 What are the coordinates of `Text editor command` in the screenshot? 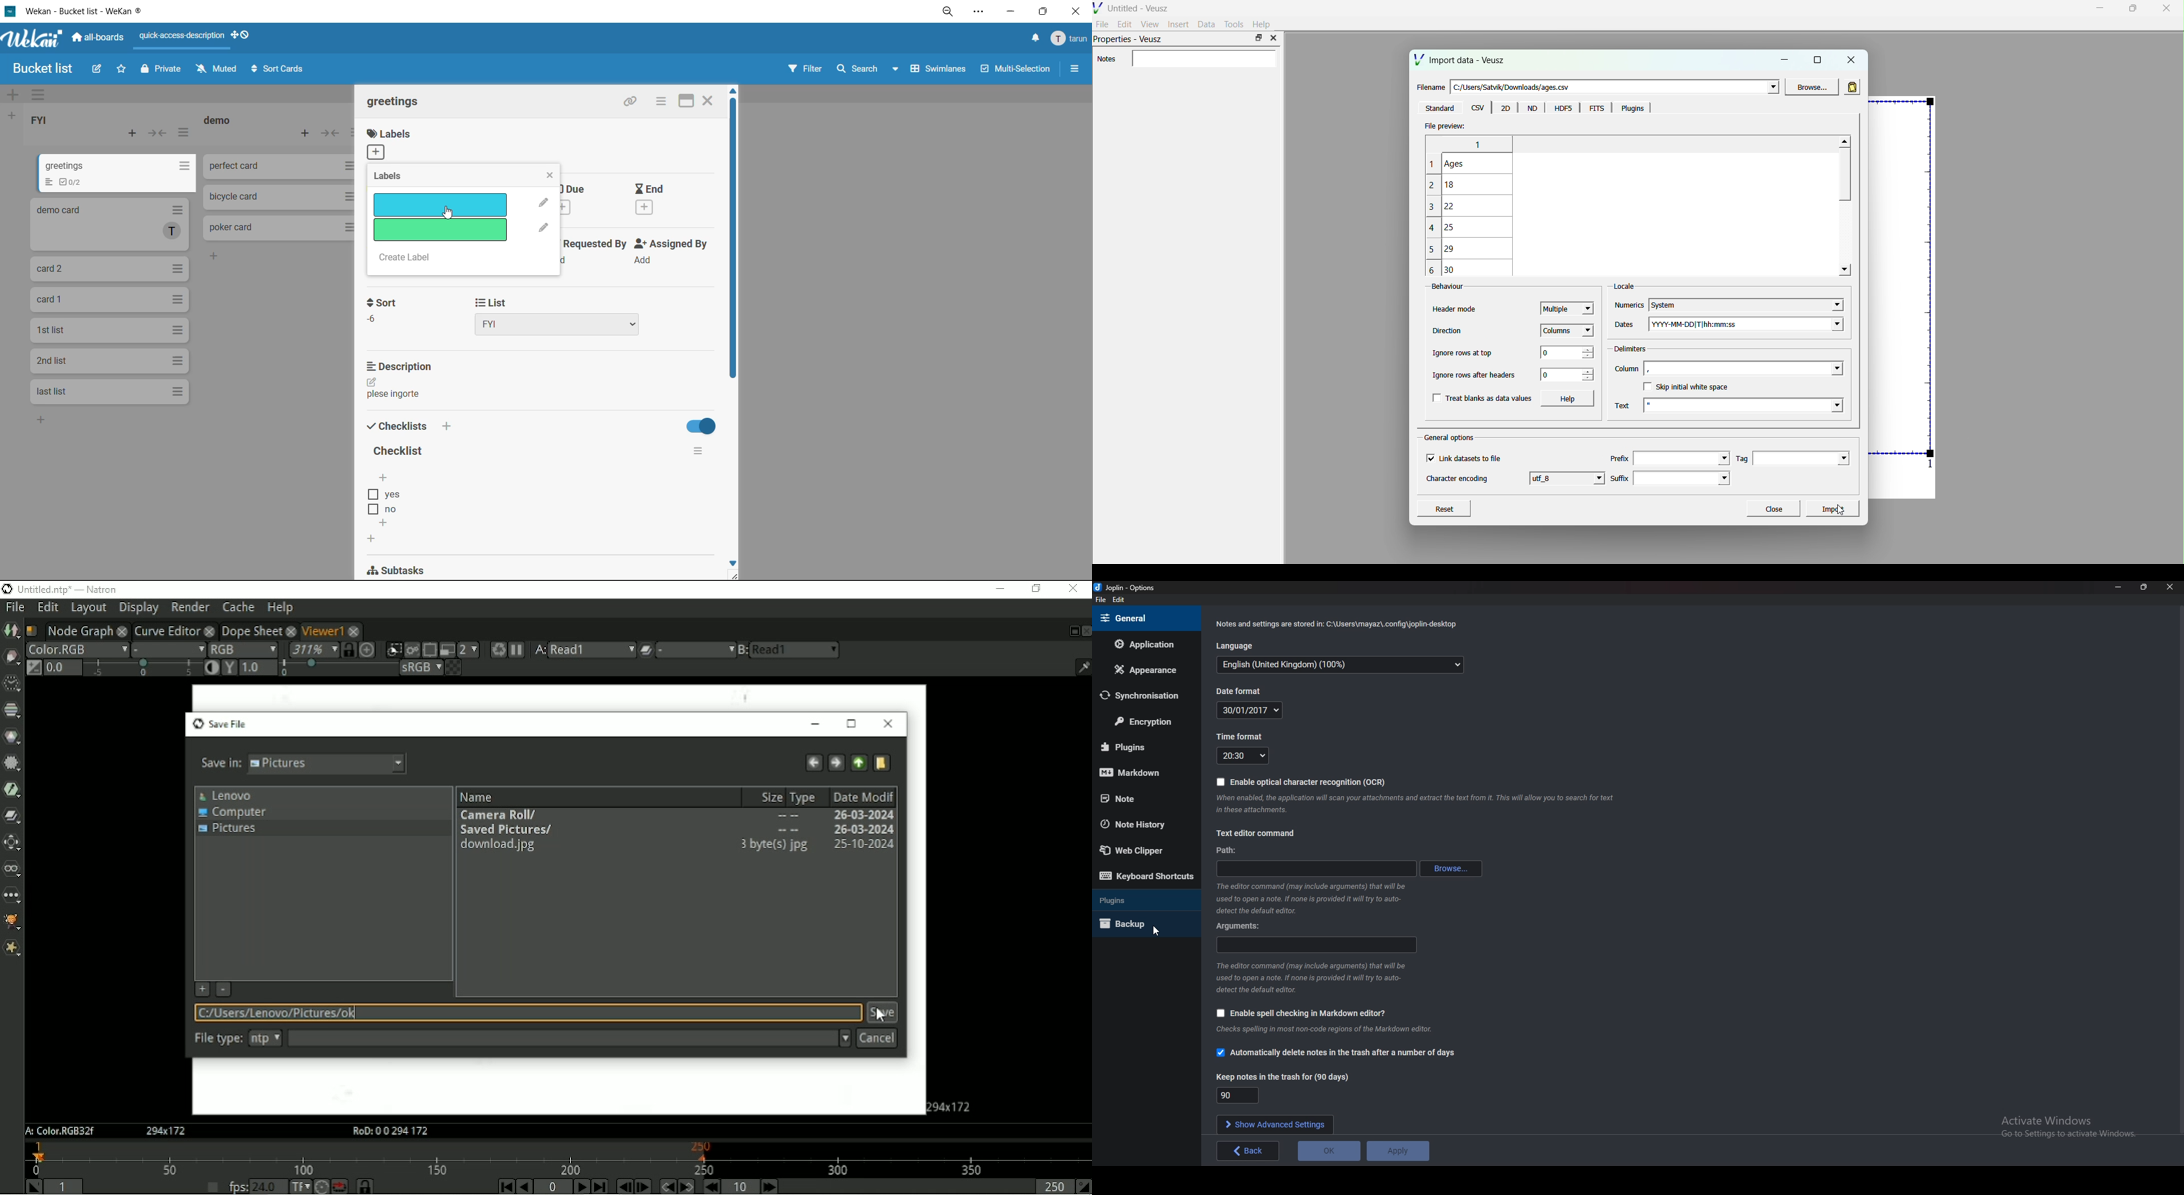 It's located at (1262, 832).